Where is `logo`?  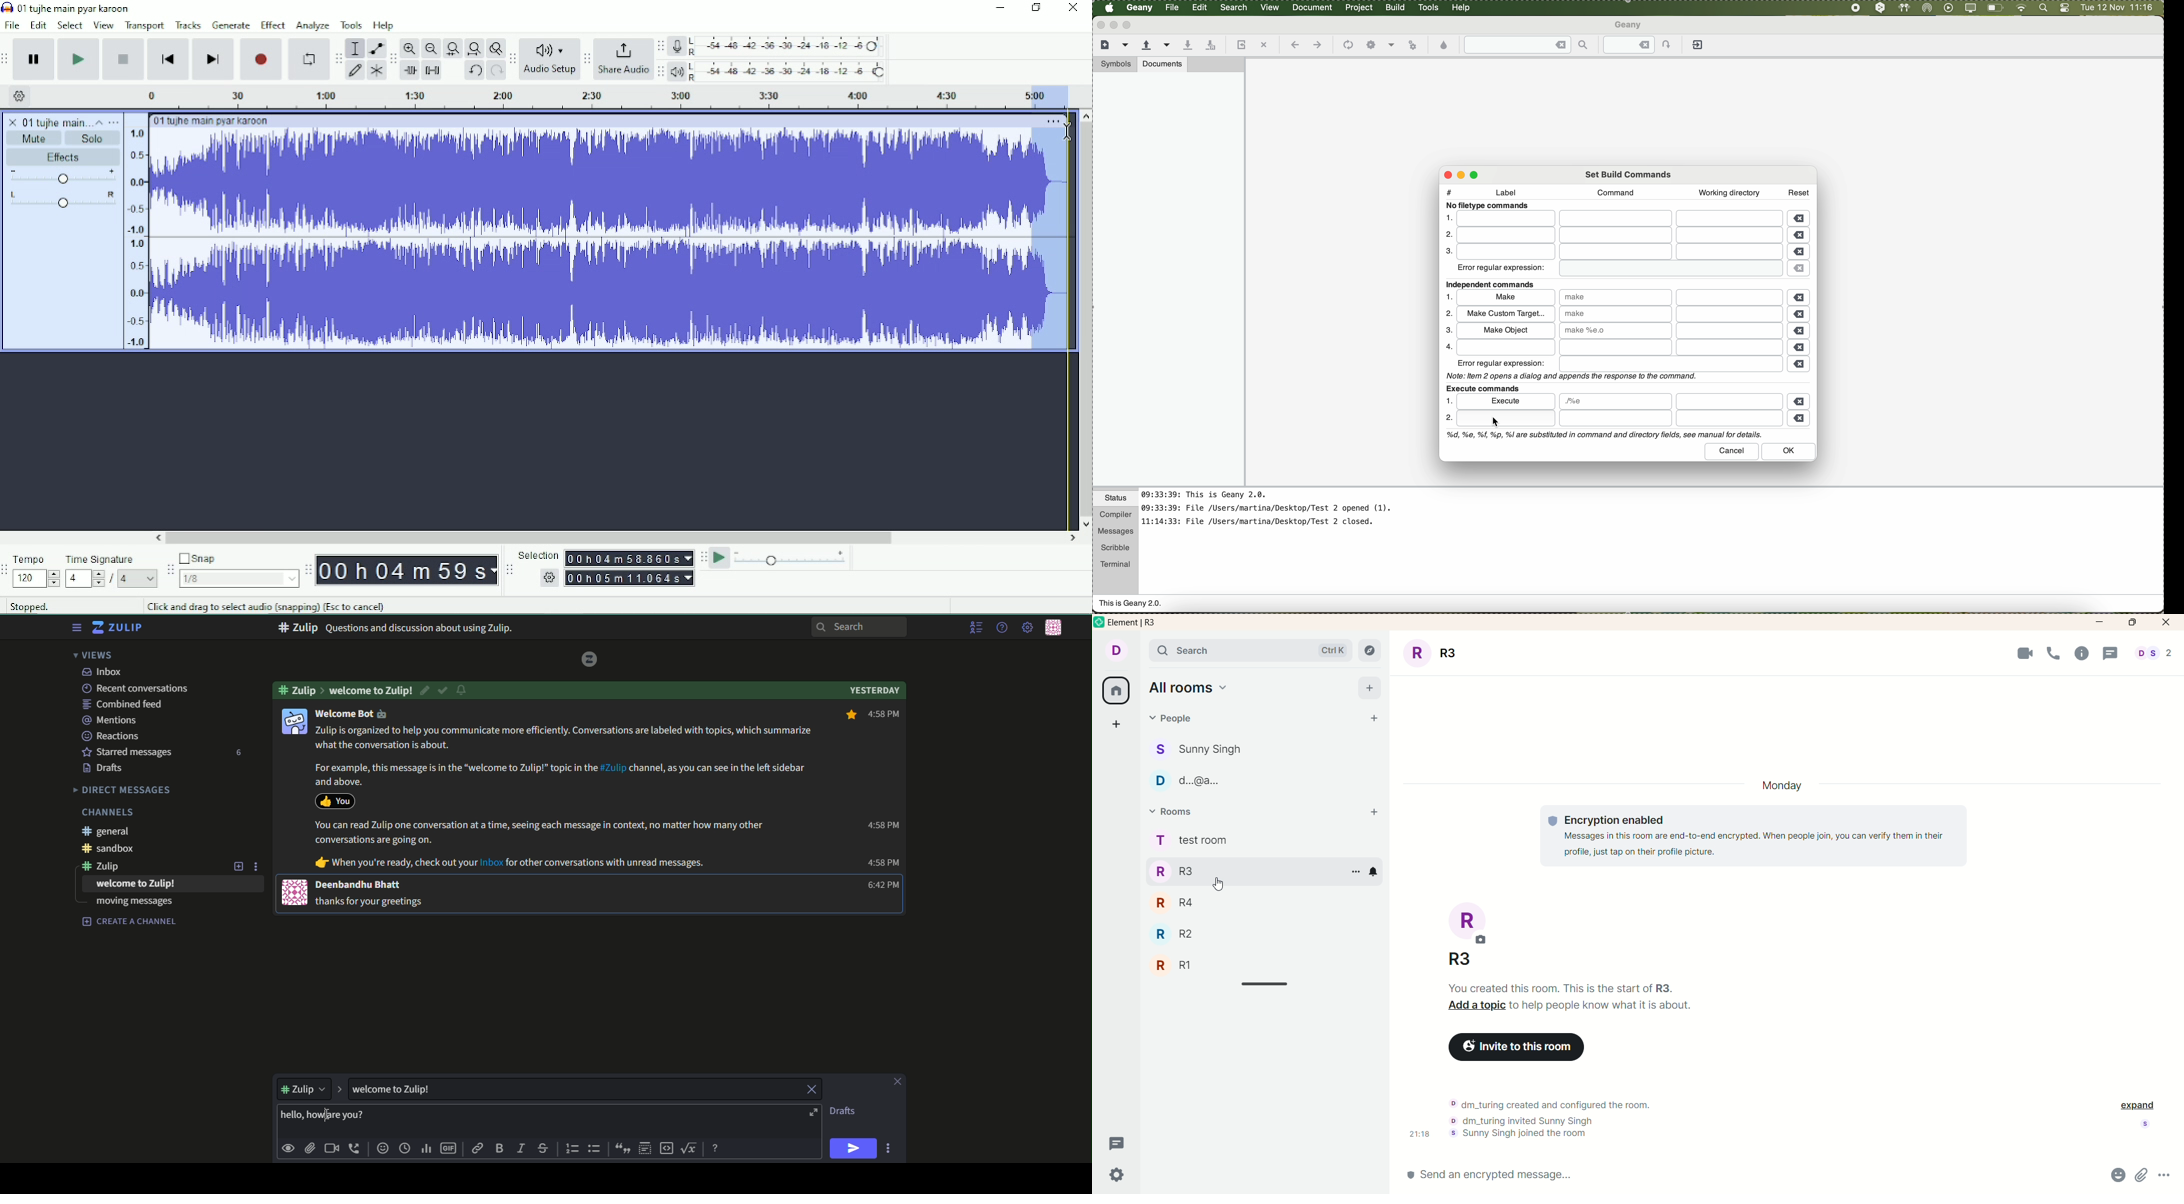 logo is located at coordinates (590, 659).